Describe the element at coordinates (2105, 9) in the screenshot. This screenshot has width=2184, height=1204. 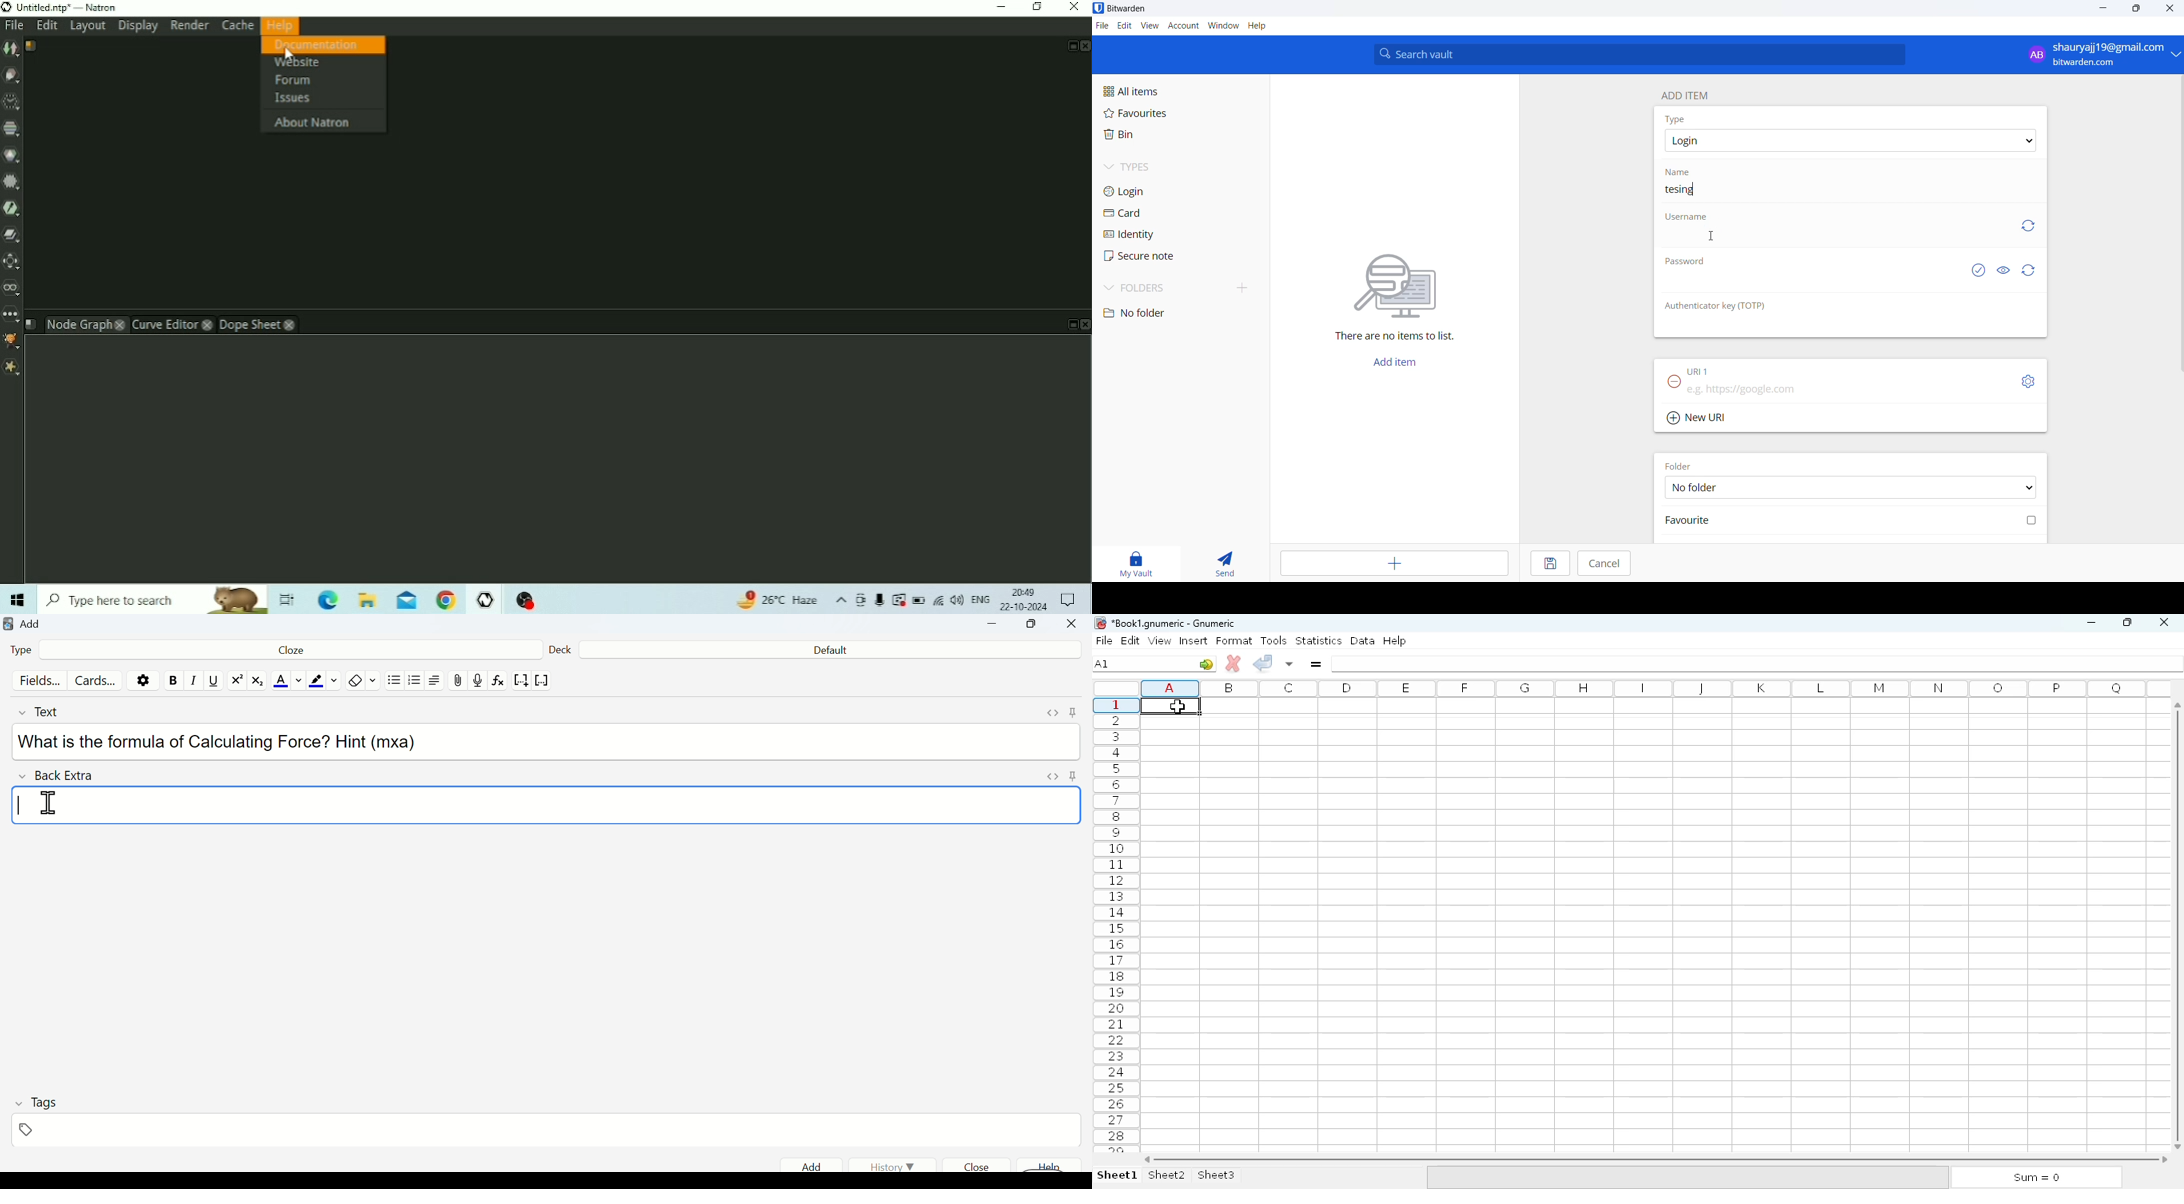
I see `minimize` at that location.